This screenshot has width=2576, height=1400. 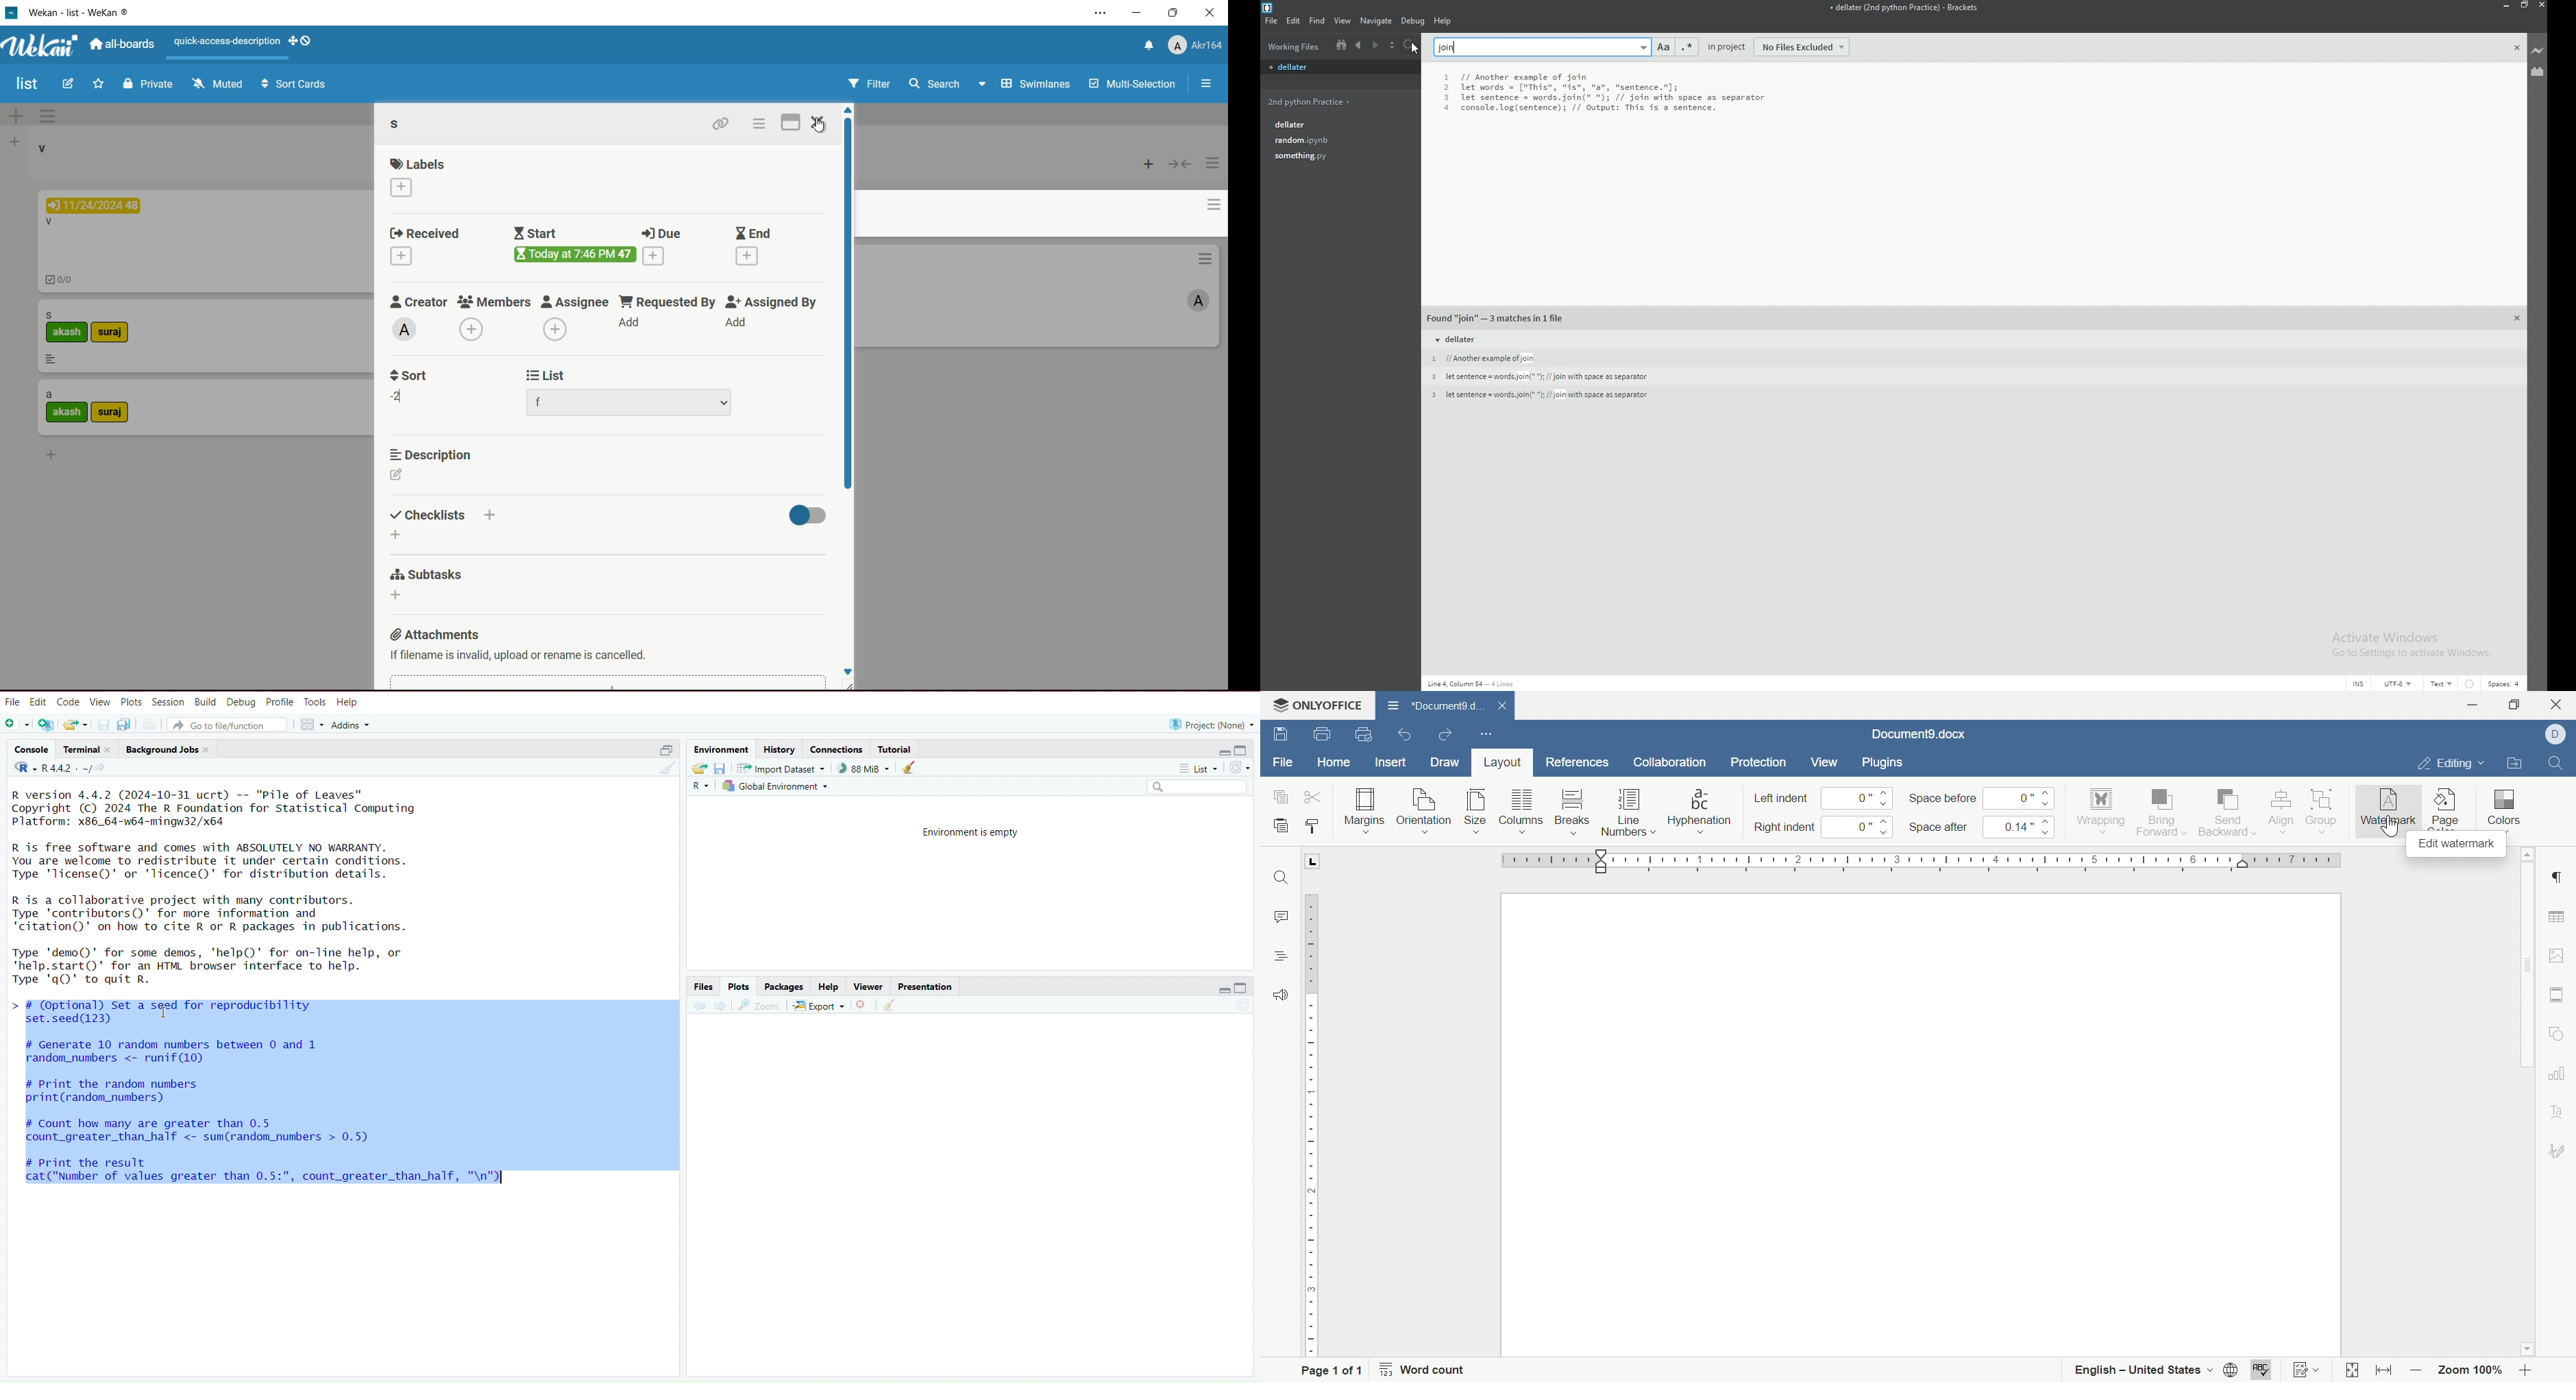 I want to click on R442. ~/, so click(x=59, y=768).